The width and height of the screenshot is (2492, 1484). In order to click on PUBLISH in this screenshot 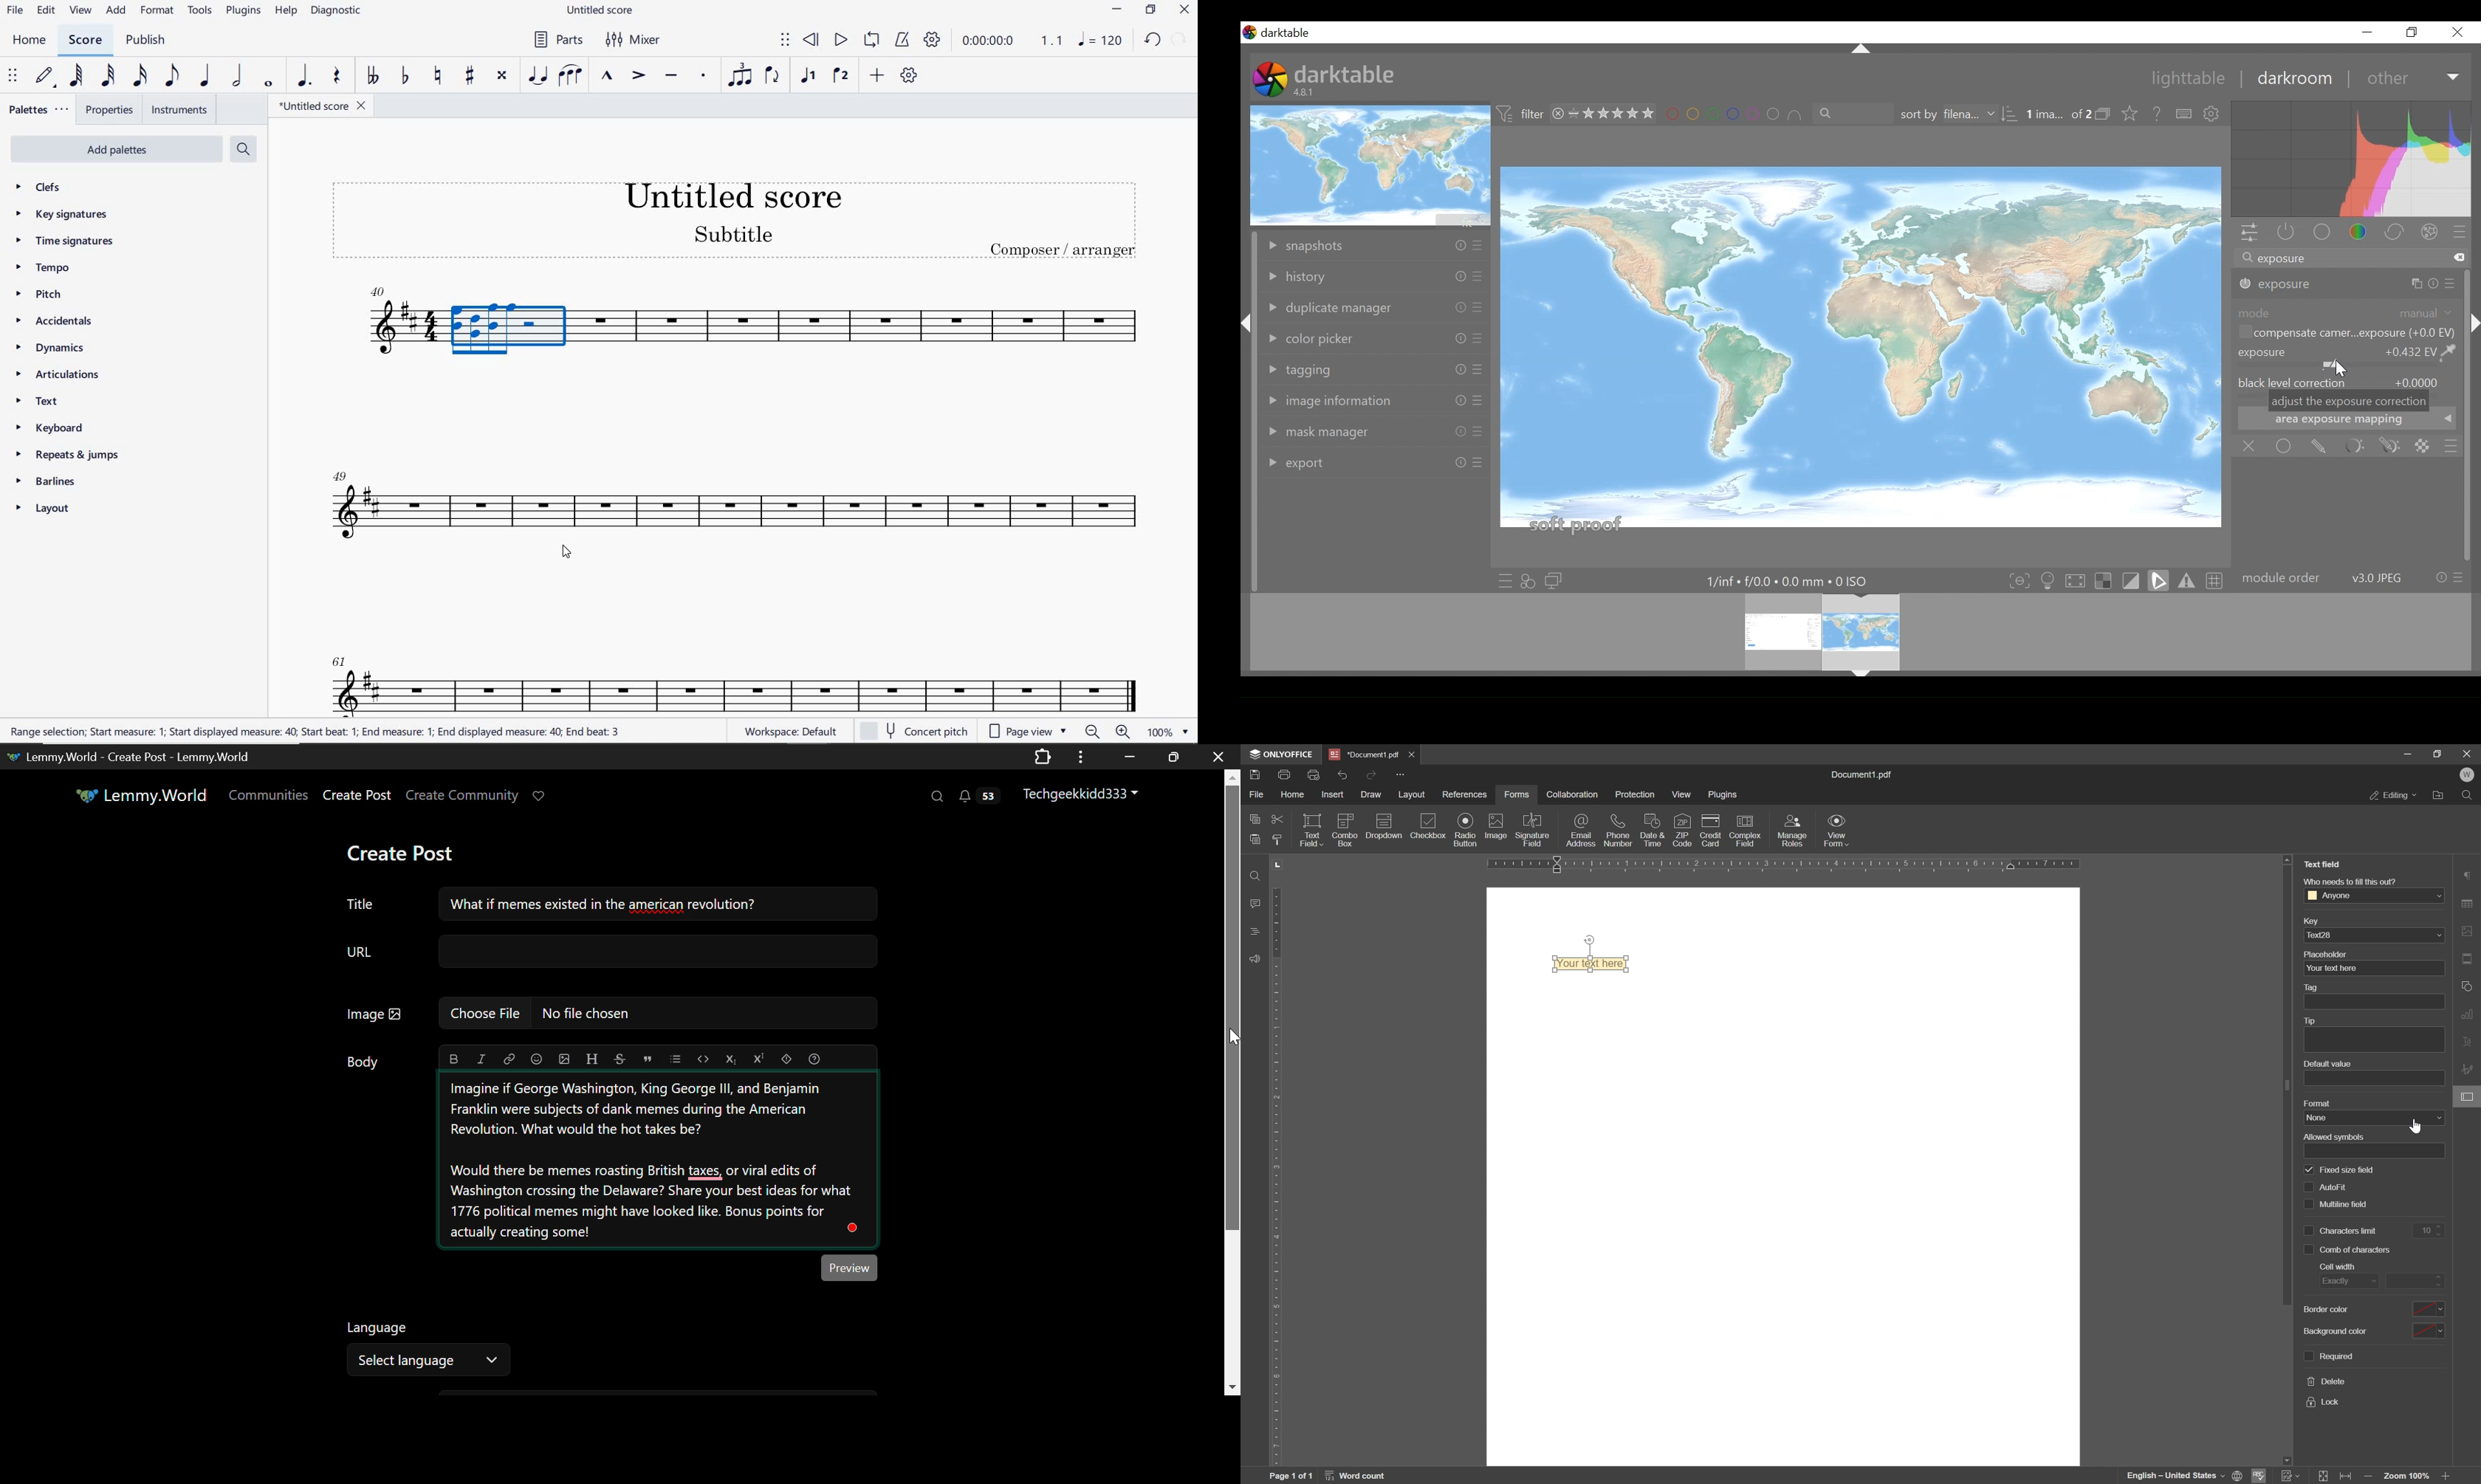, I will do `click(145, 41)`.